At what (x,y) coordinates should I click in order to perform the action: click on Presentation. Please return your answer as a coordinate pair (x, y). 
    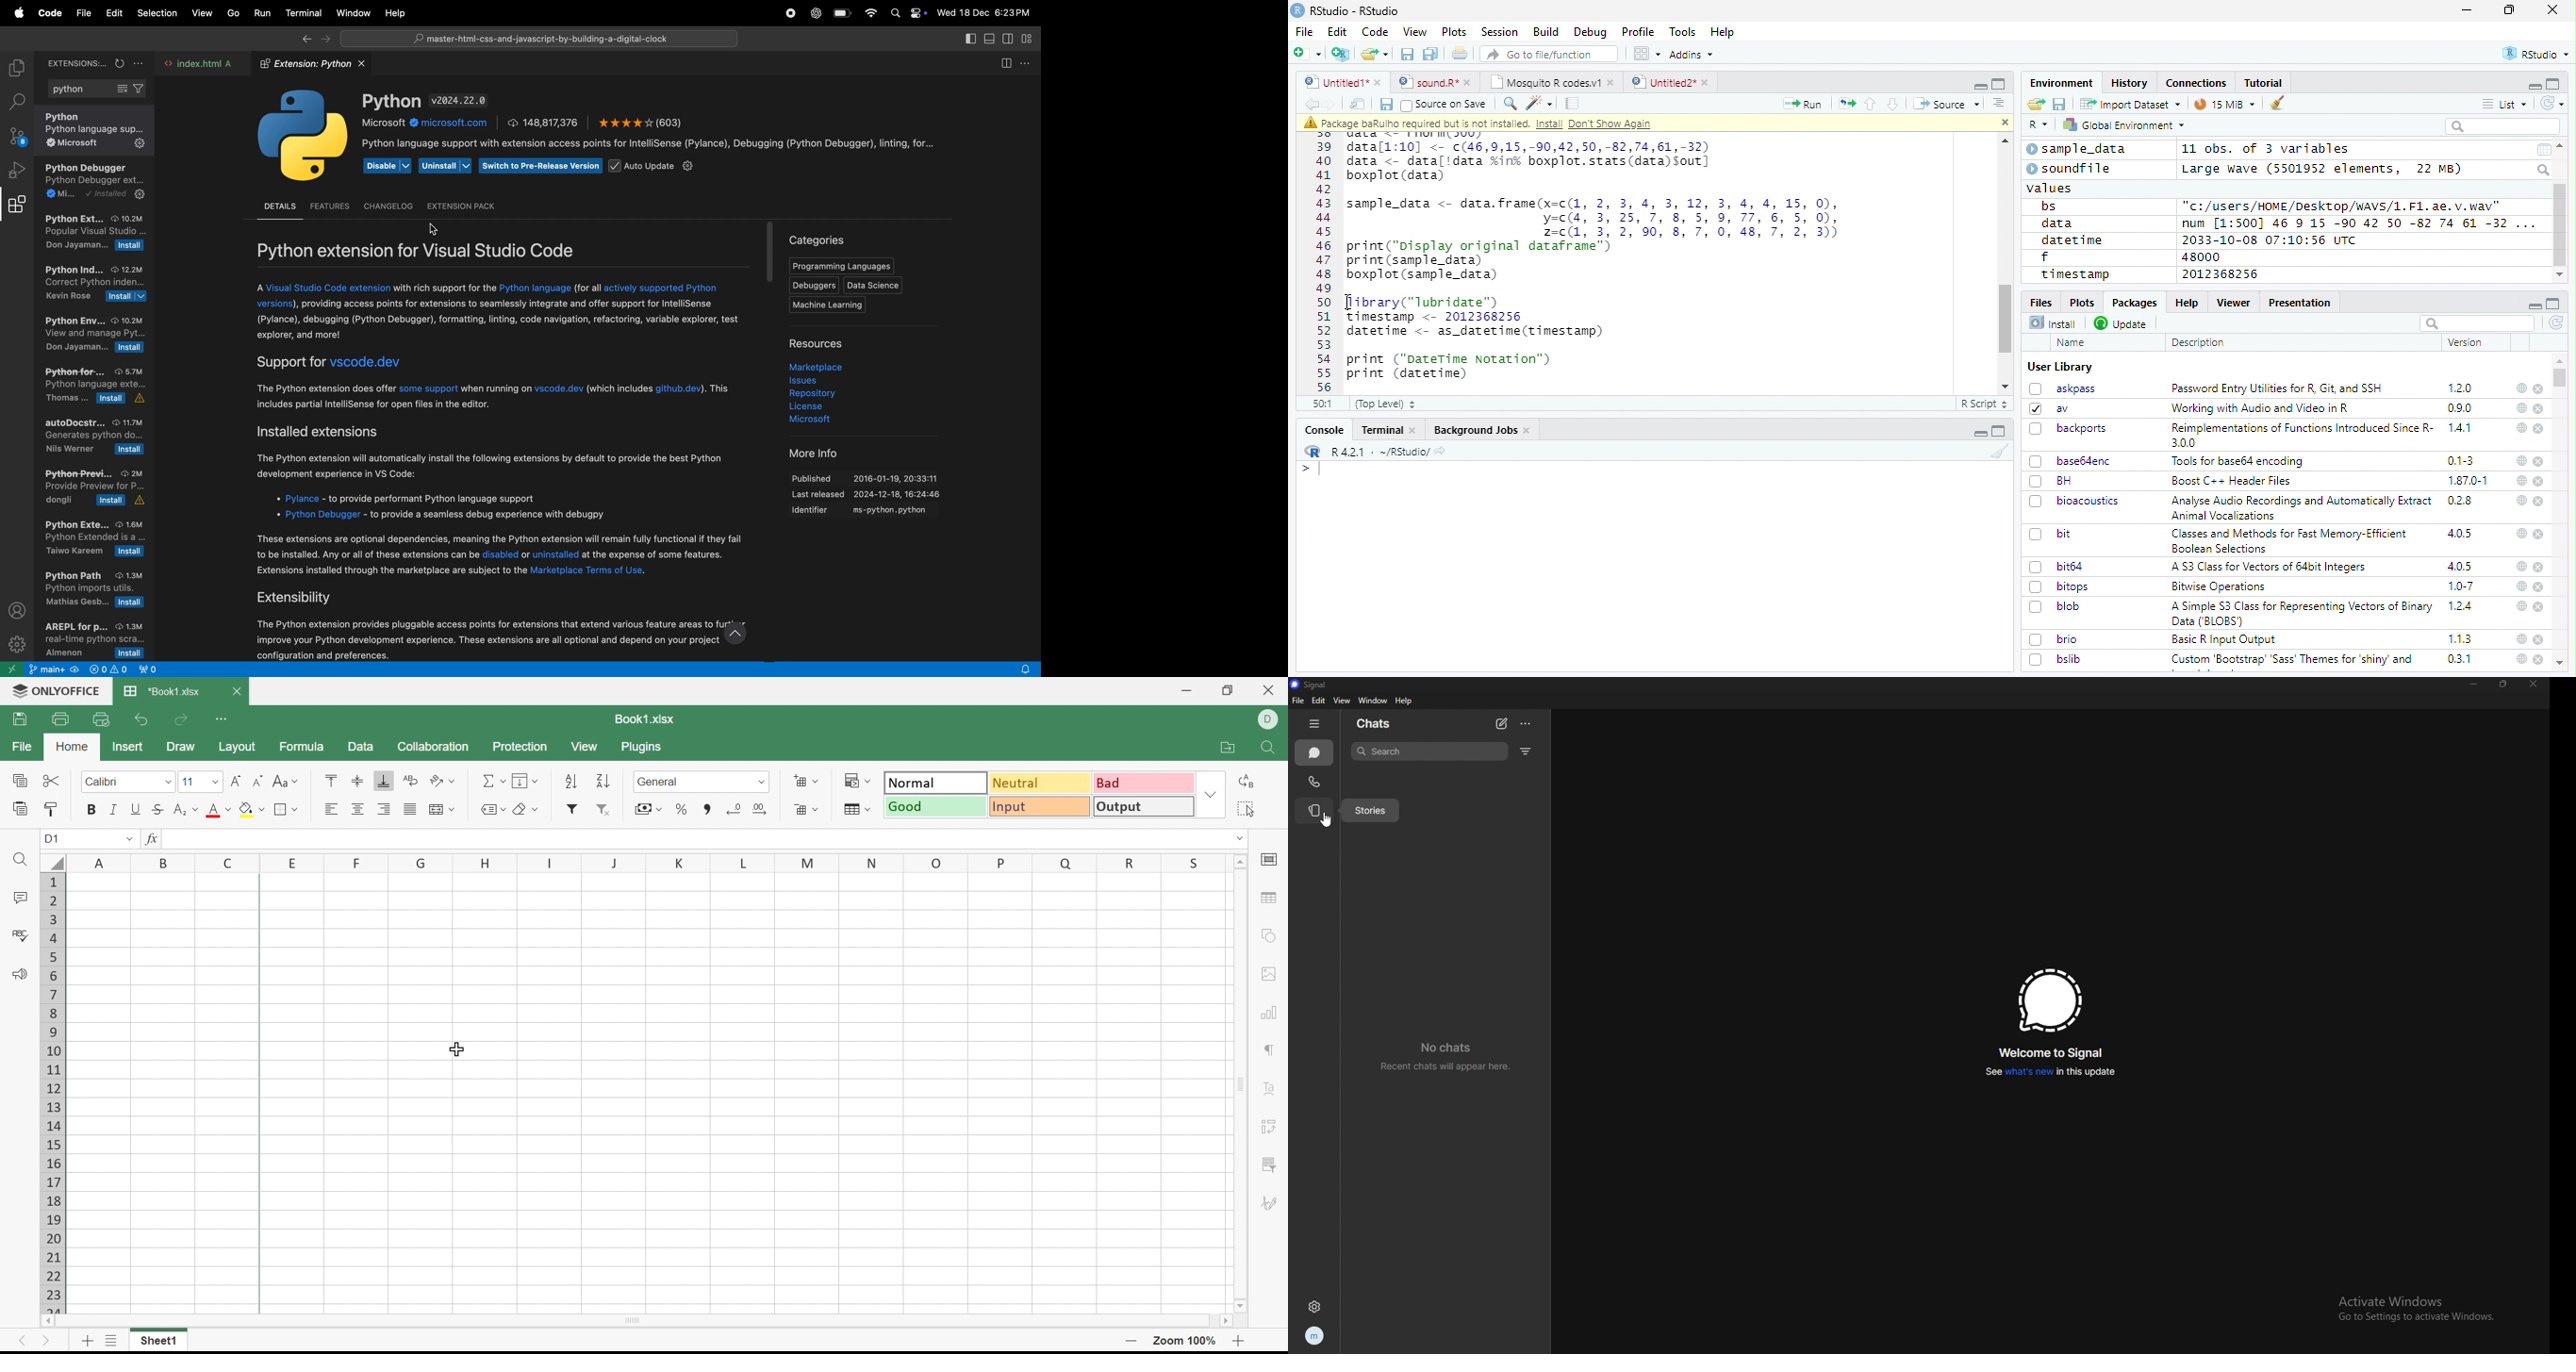
    Looking at the image, I should click on (2301, 303).